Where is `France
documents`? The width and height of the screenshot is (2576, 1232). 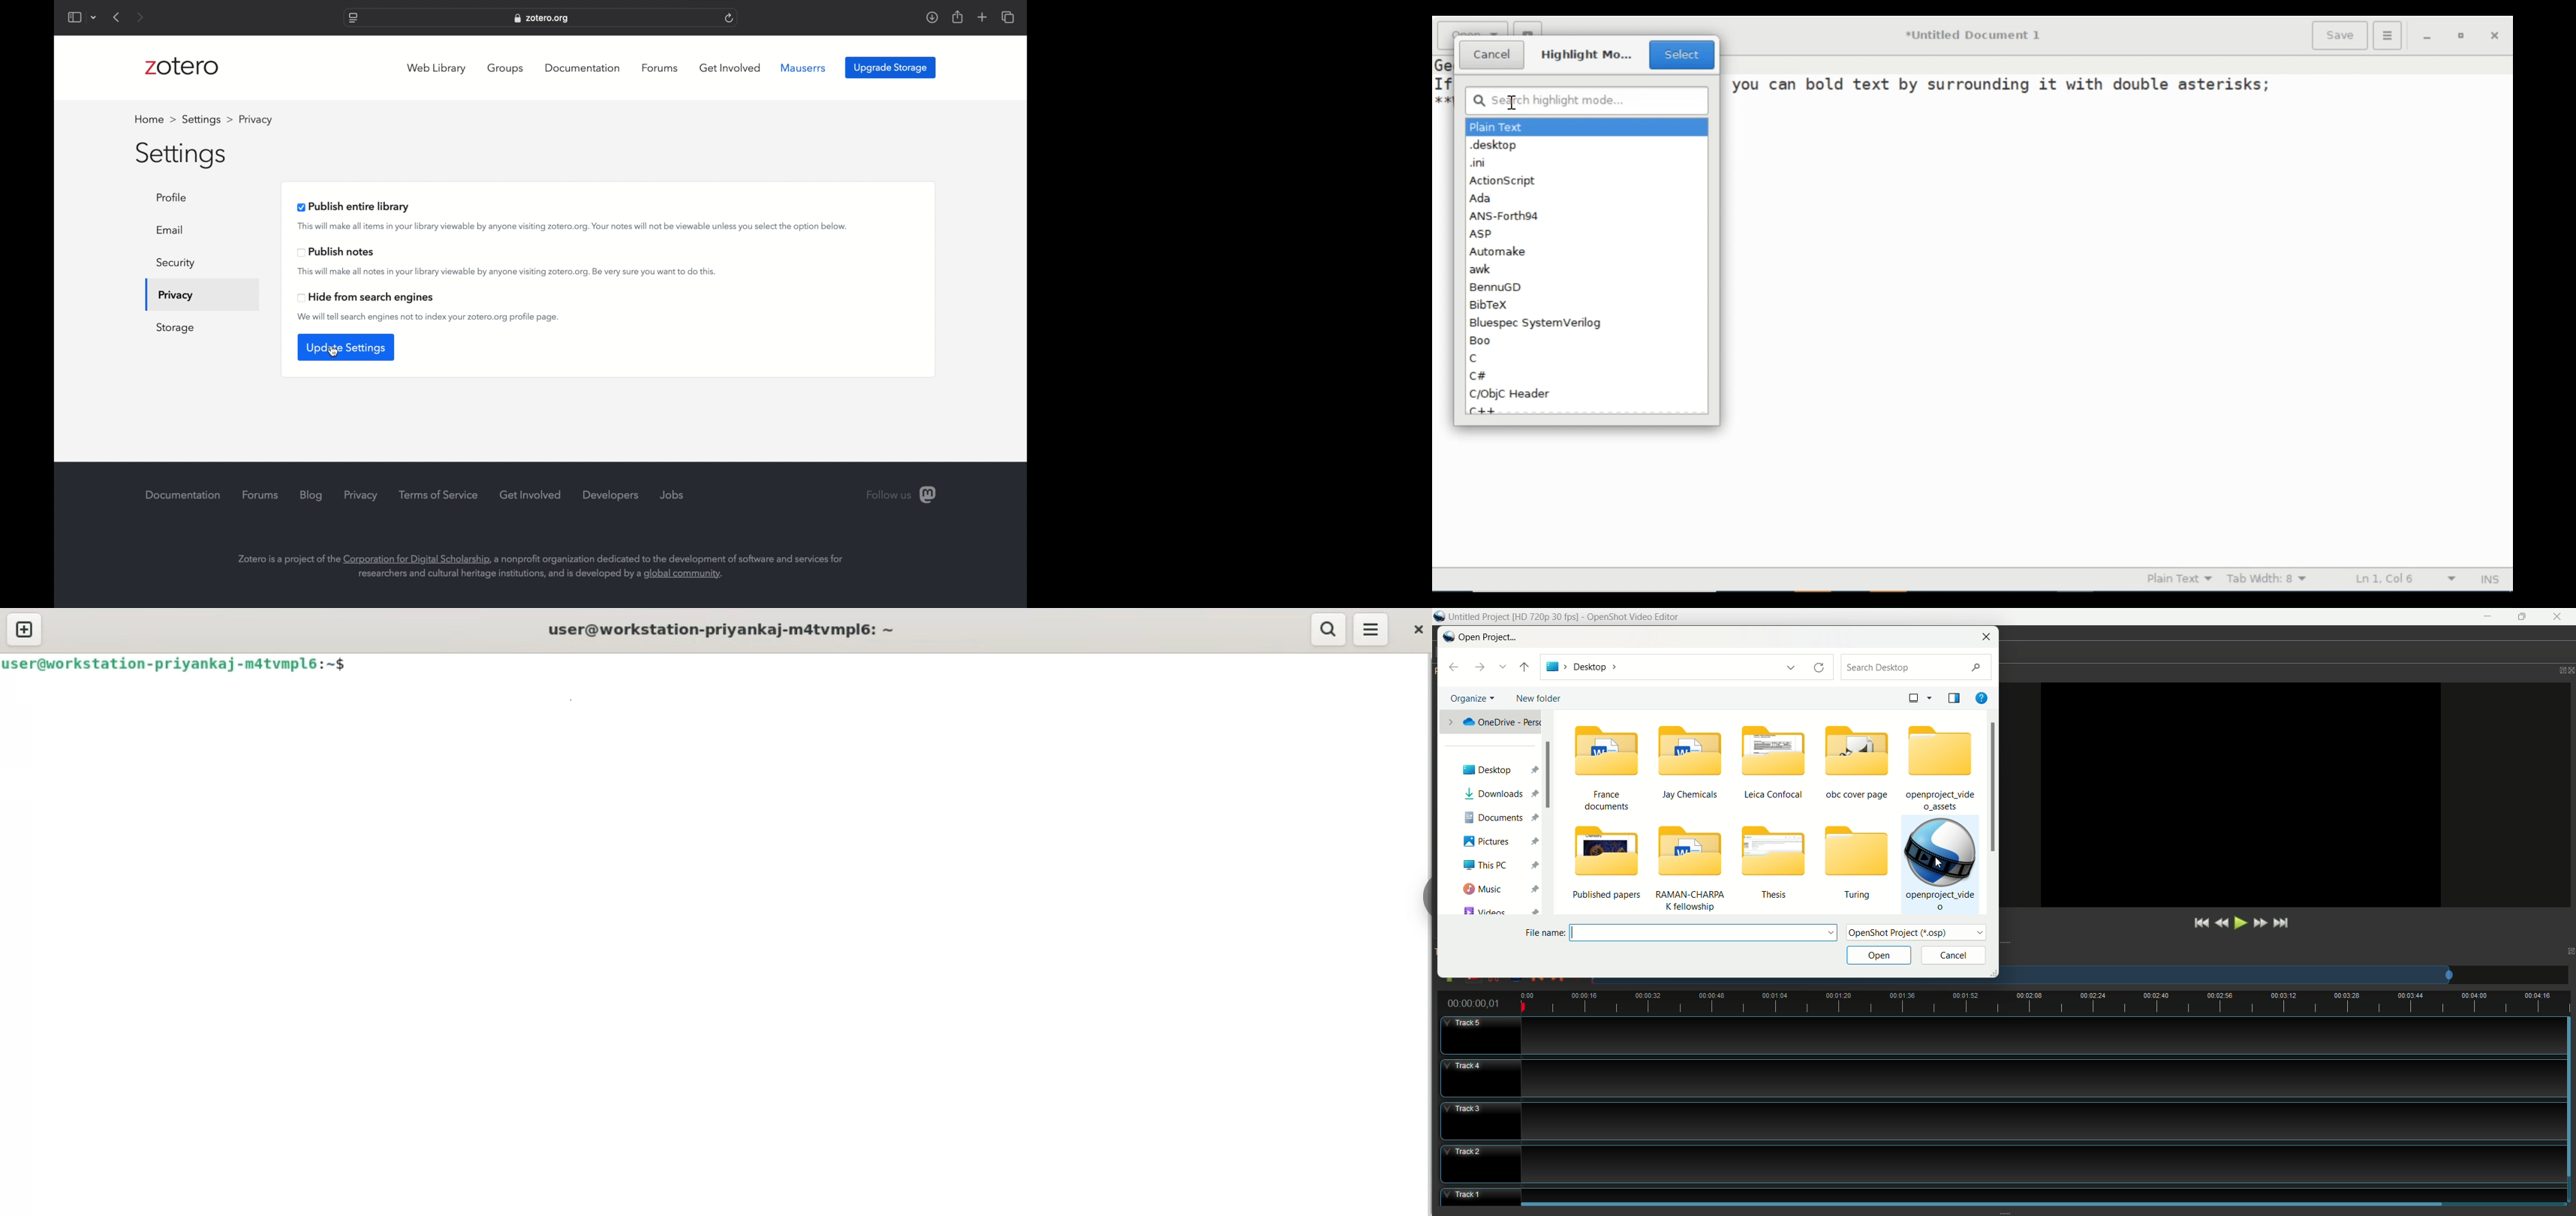 France
documents is located at coordinates (1602, 771).